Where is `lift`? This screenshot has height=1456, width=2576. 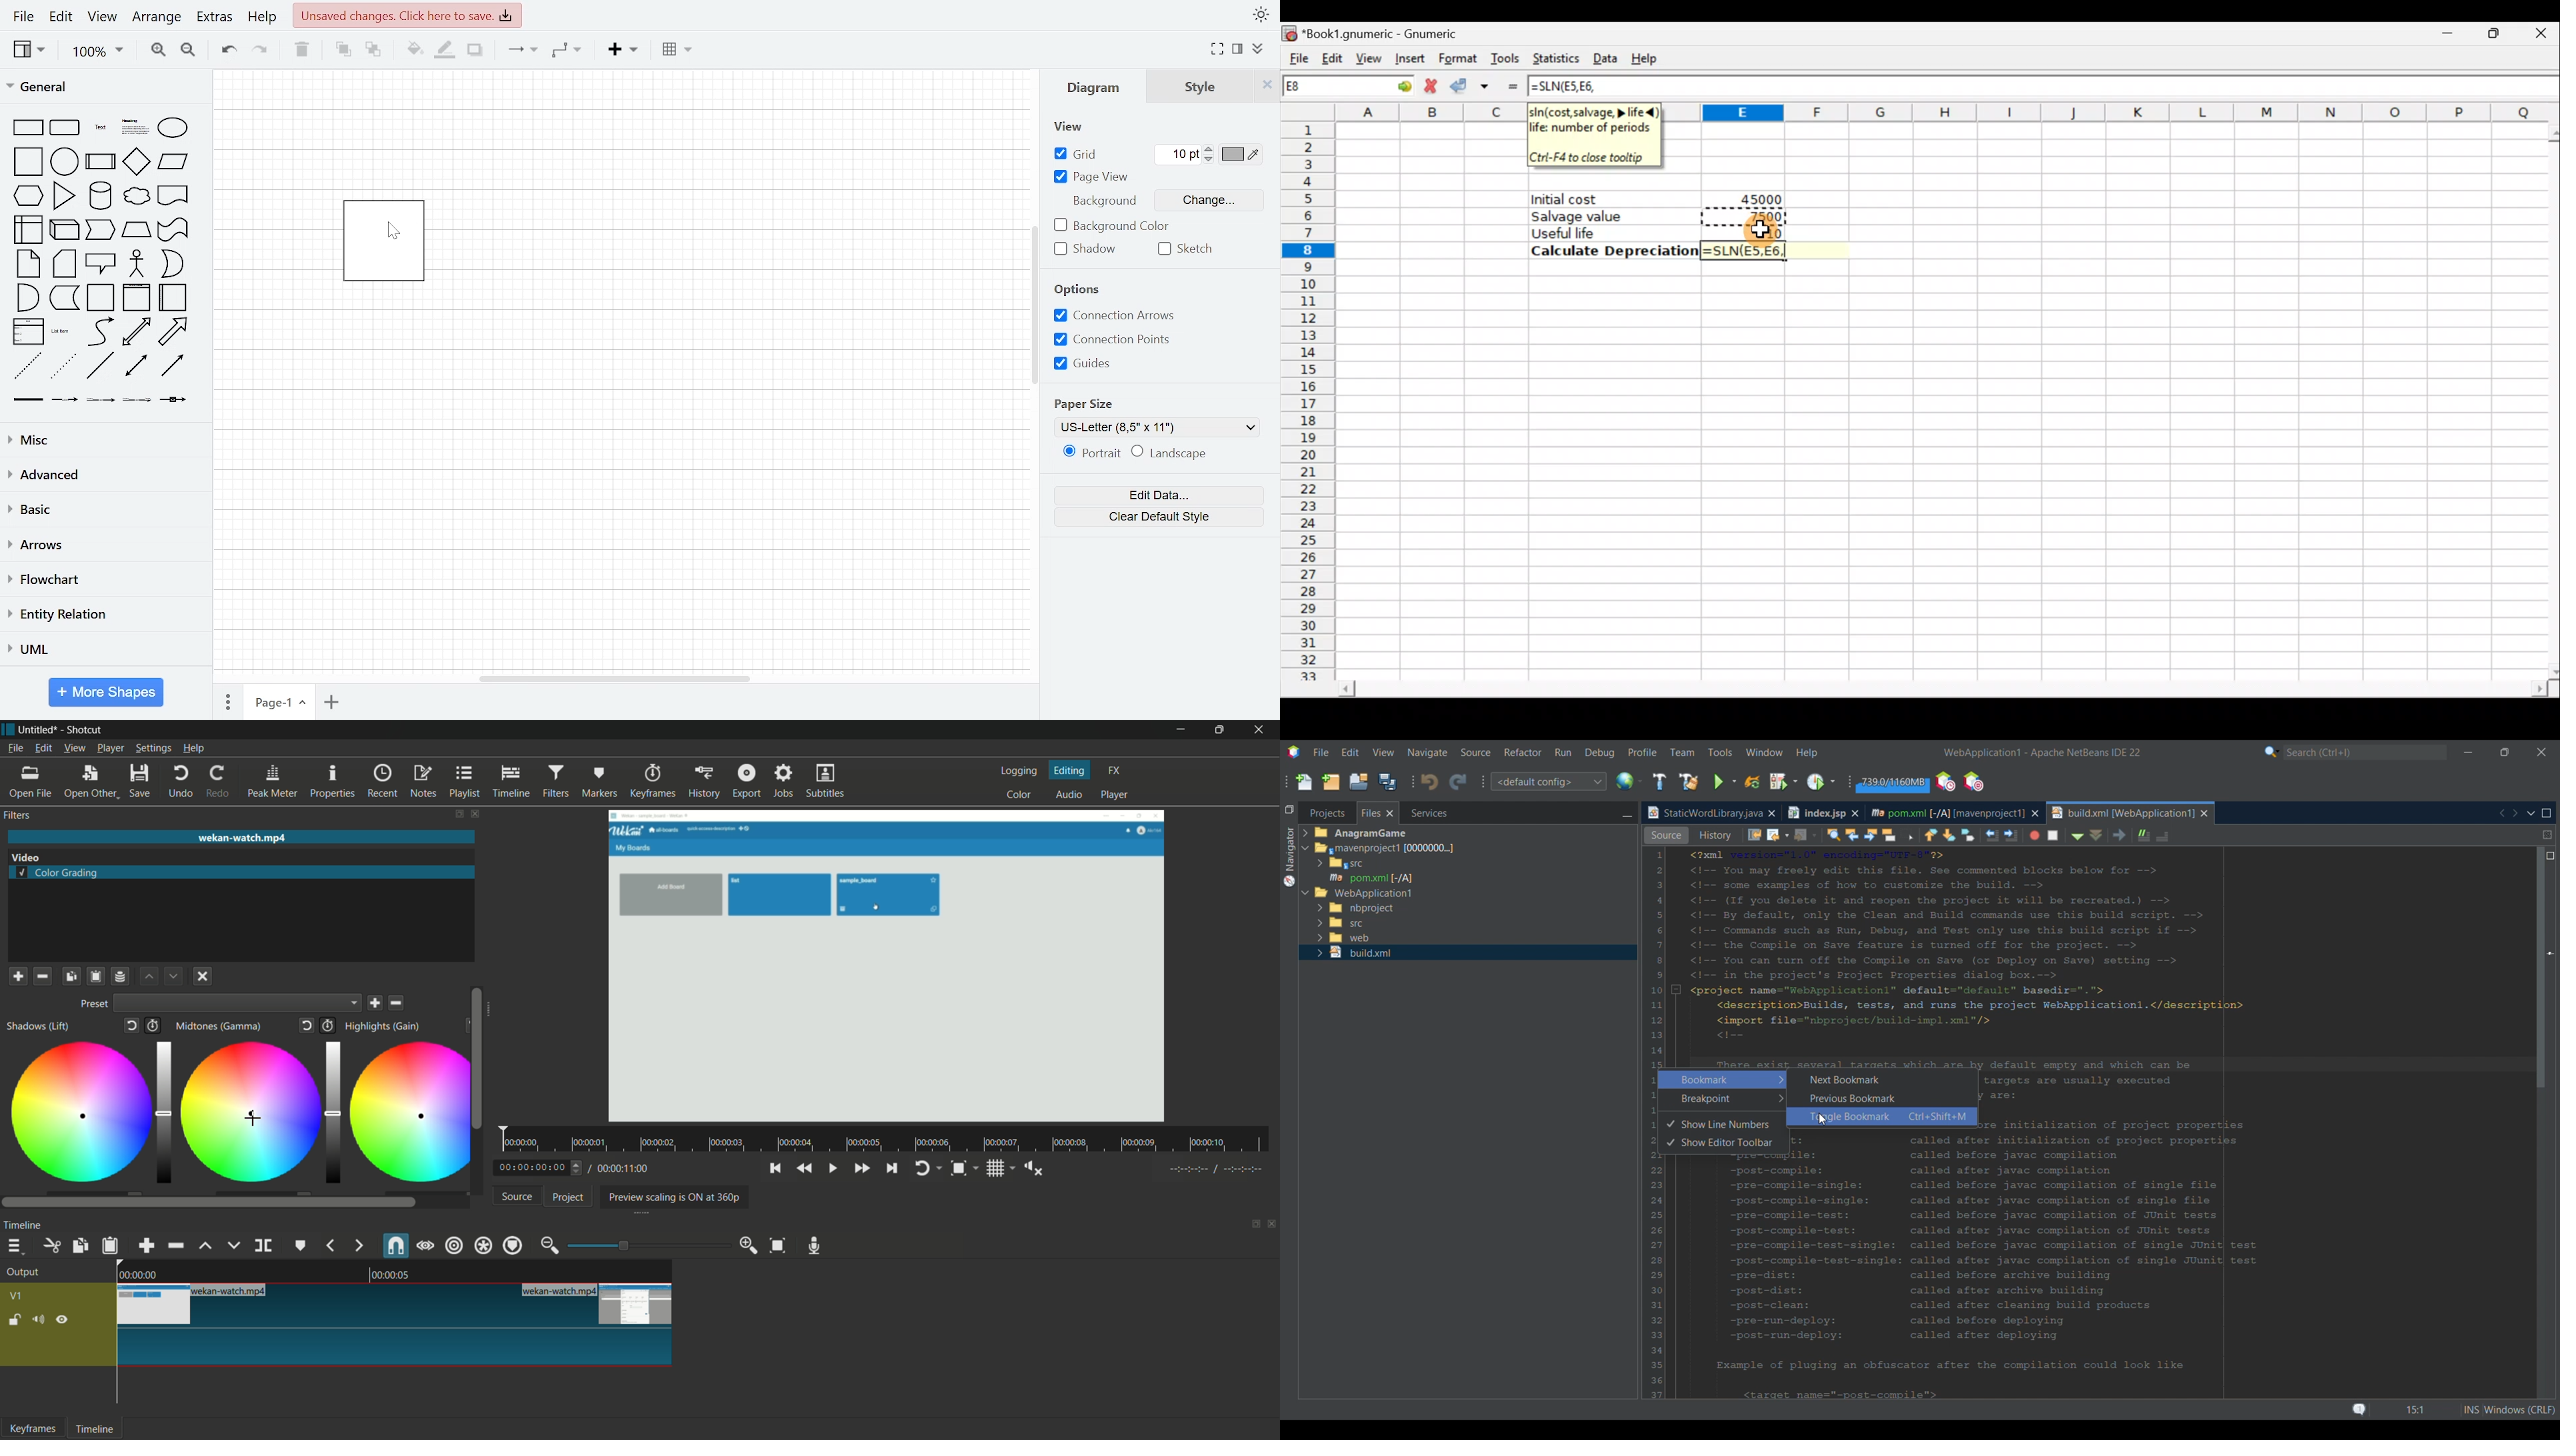
lift is located at coordinates (205, 1245).